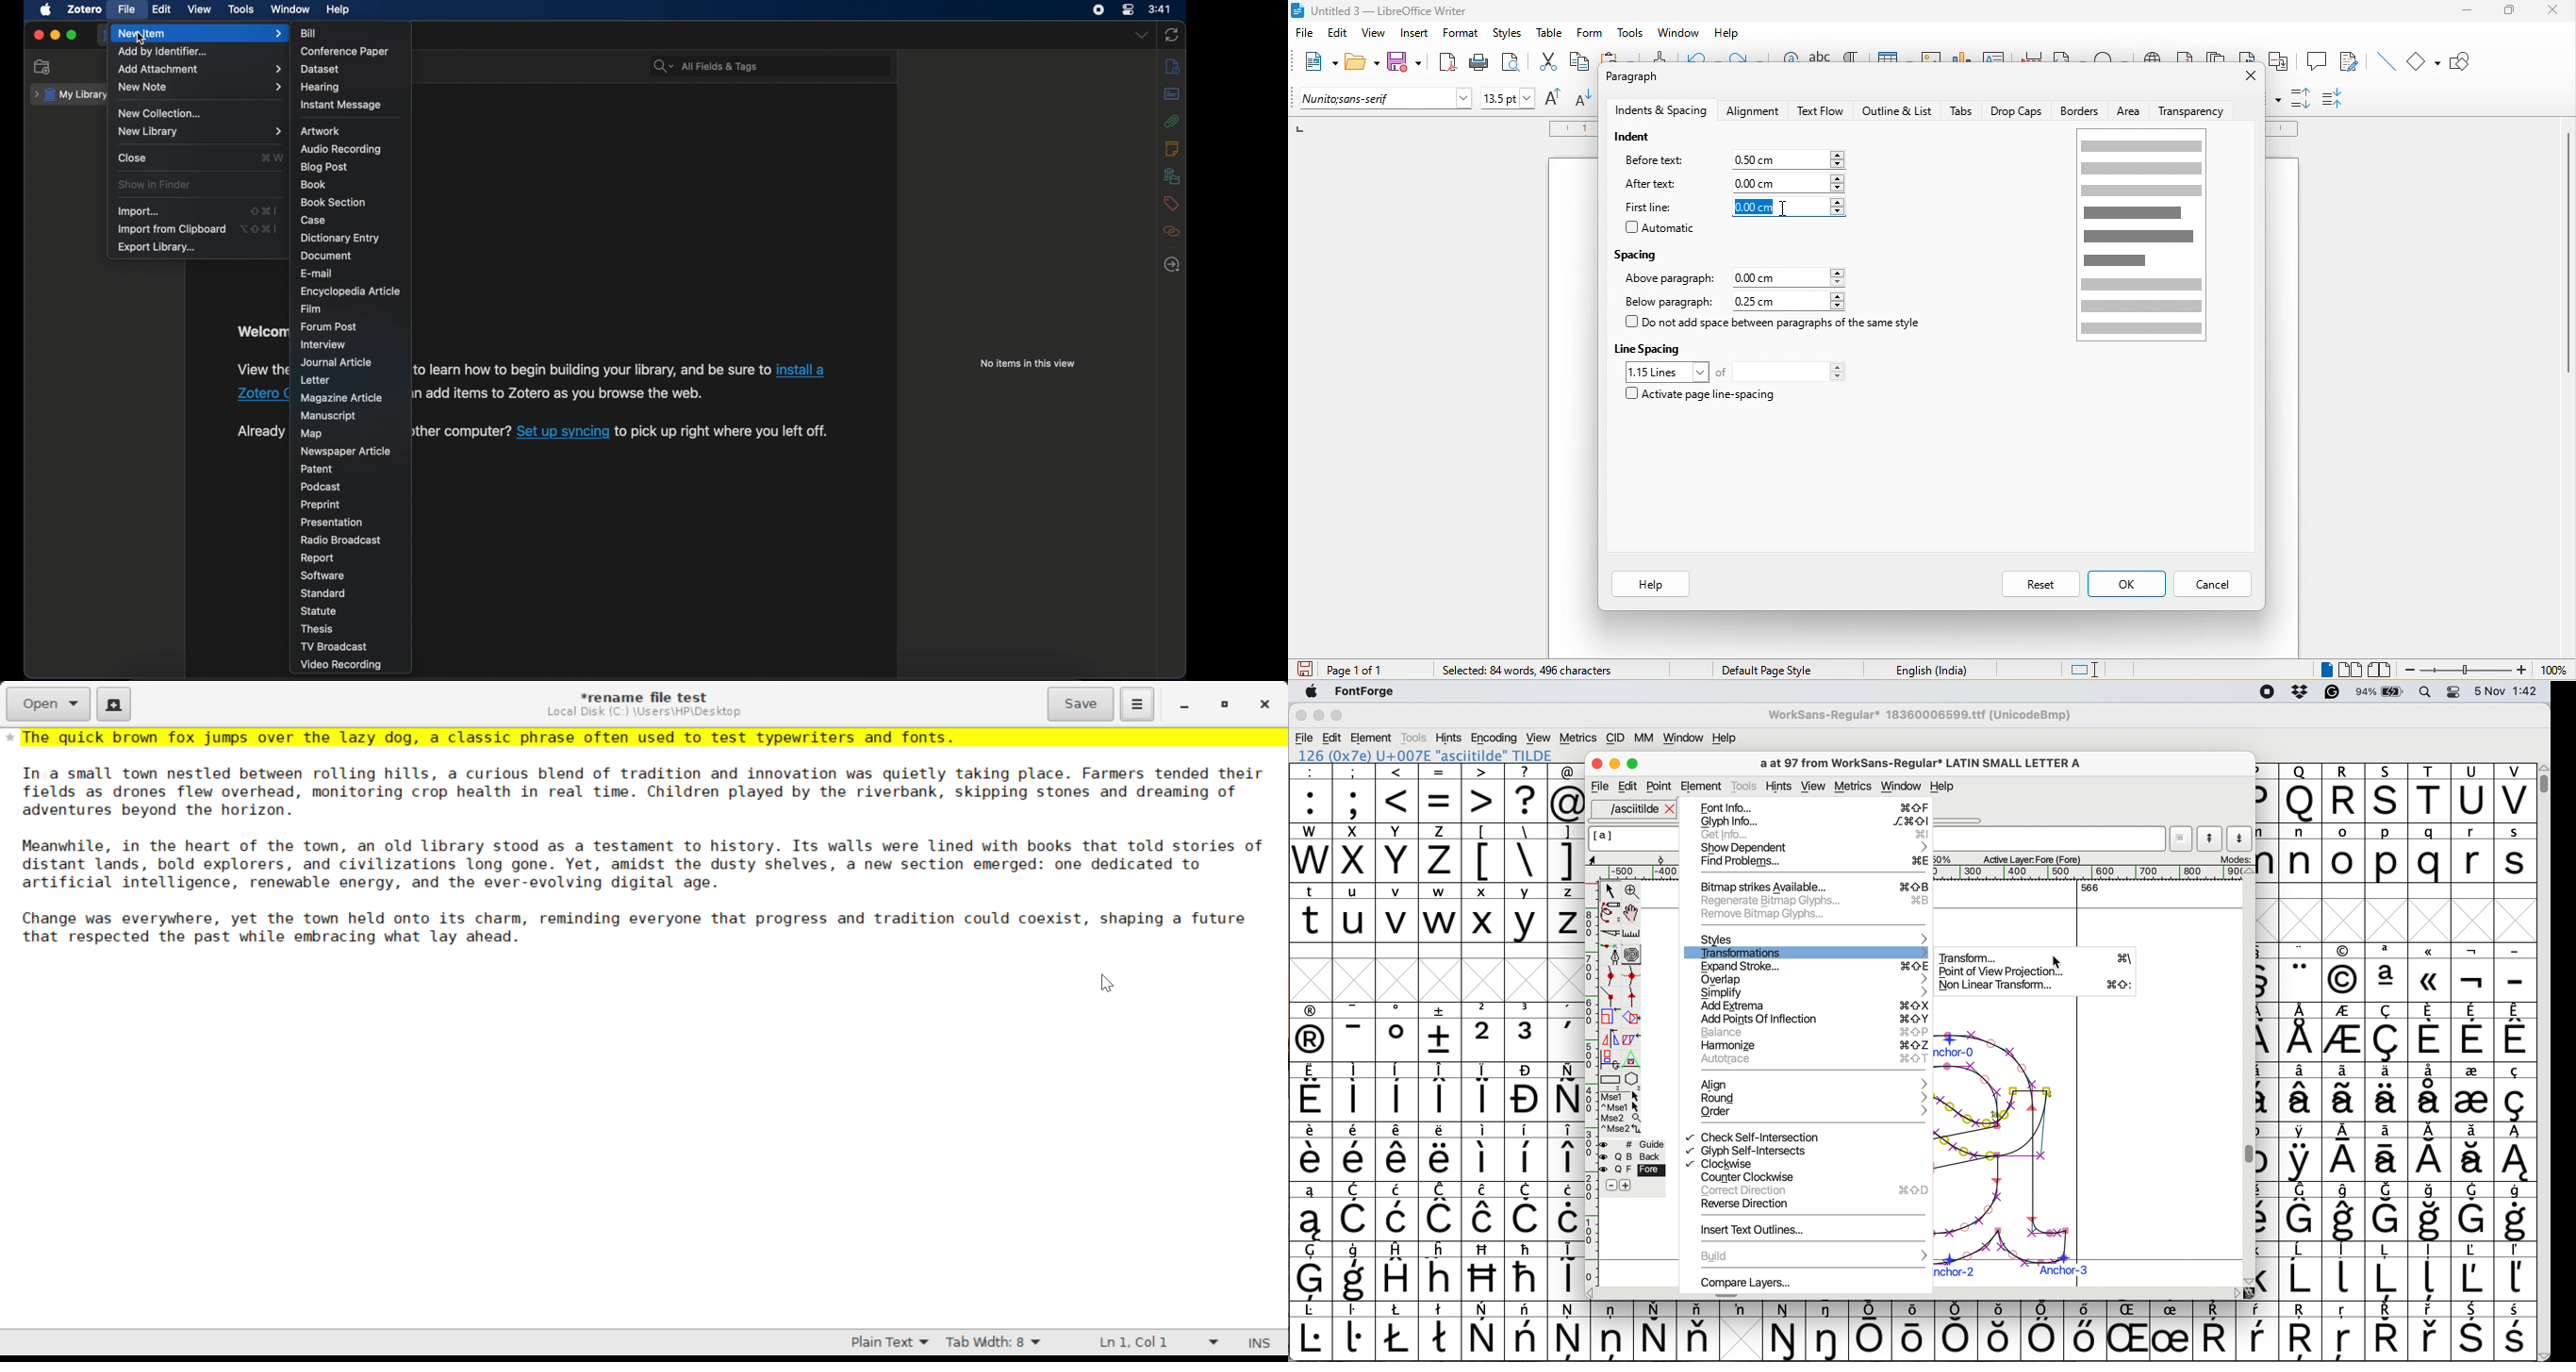 Image resolution: width=2576 pixels, height=1372 pixels. Describe the element at coordinates (158, 248) in the screenshot. I see `export library` at that location.